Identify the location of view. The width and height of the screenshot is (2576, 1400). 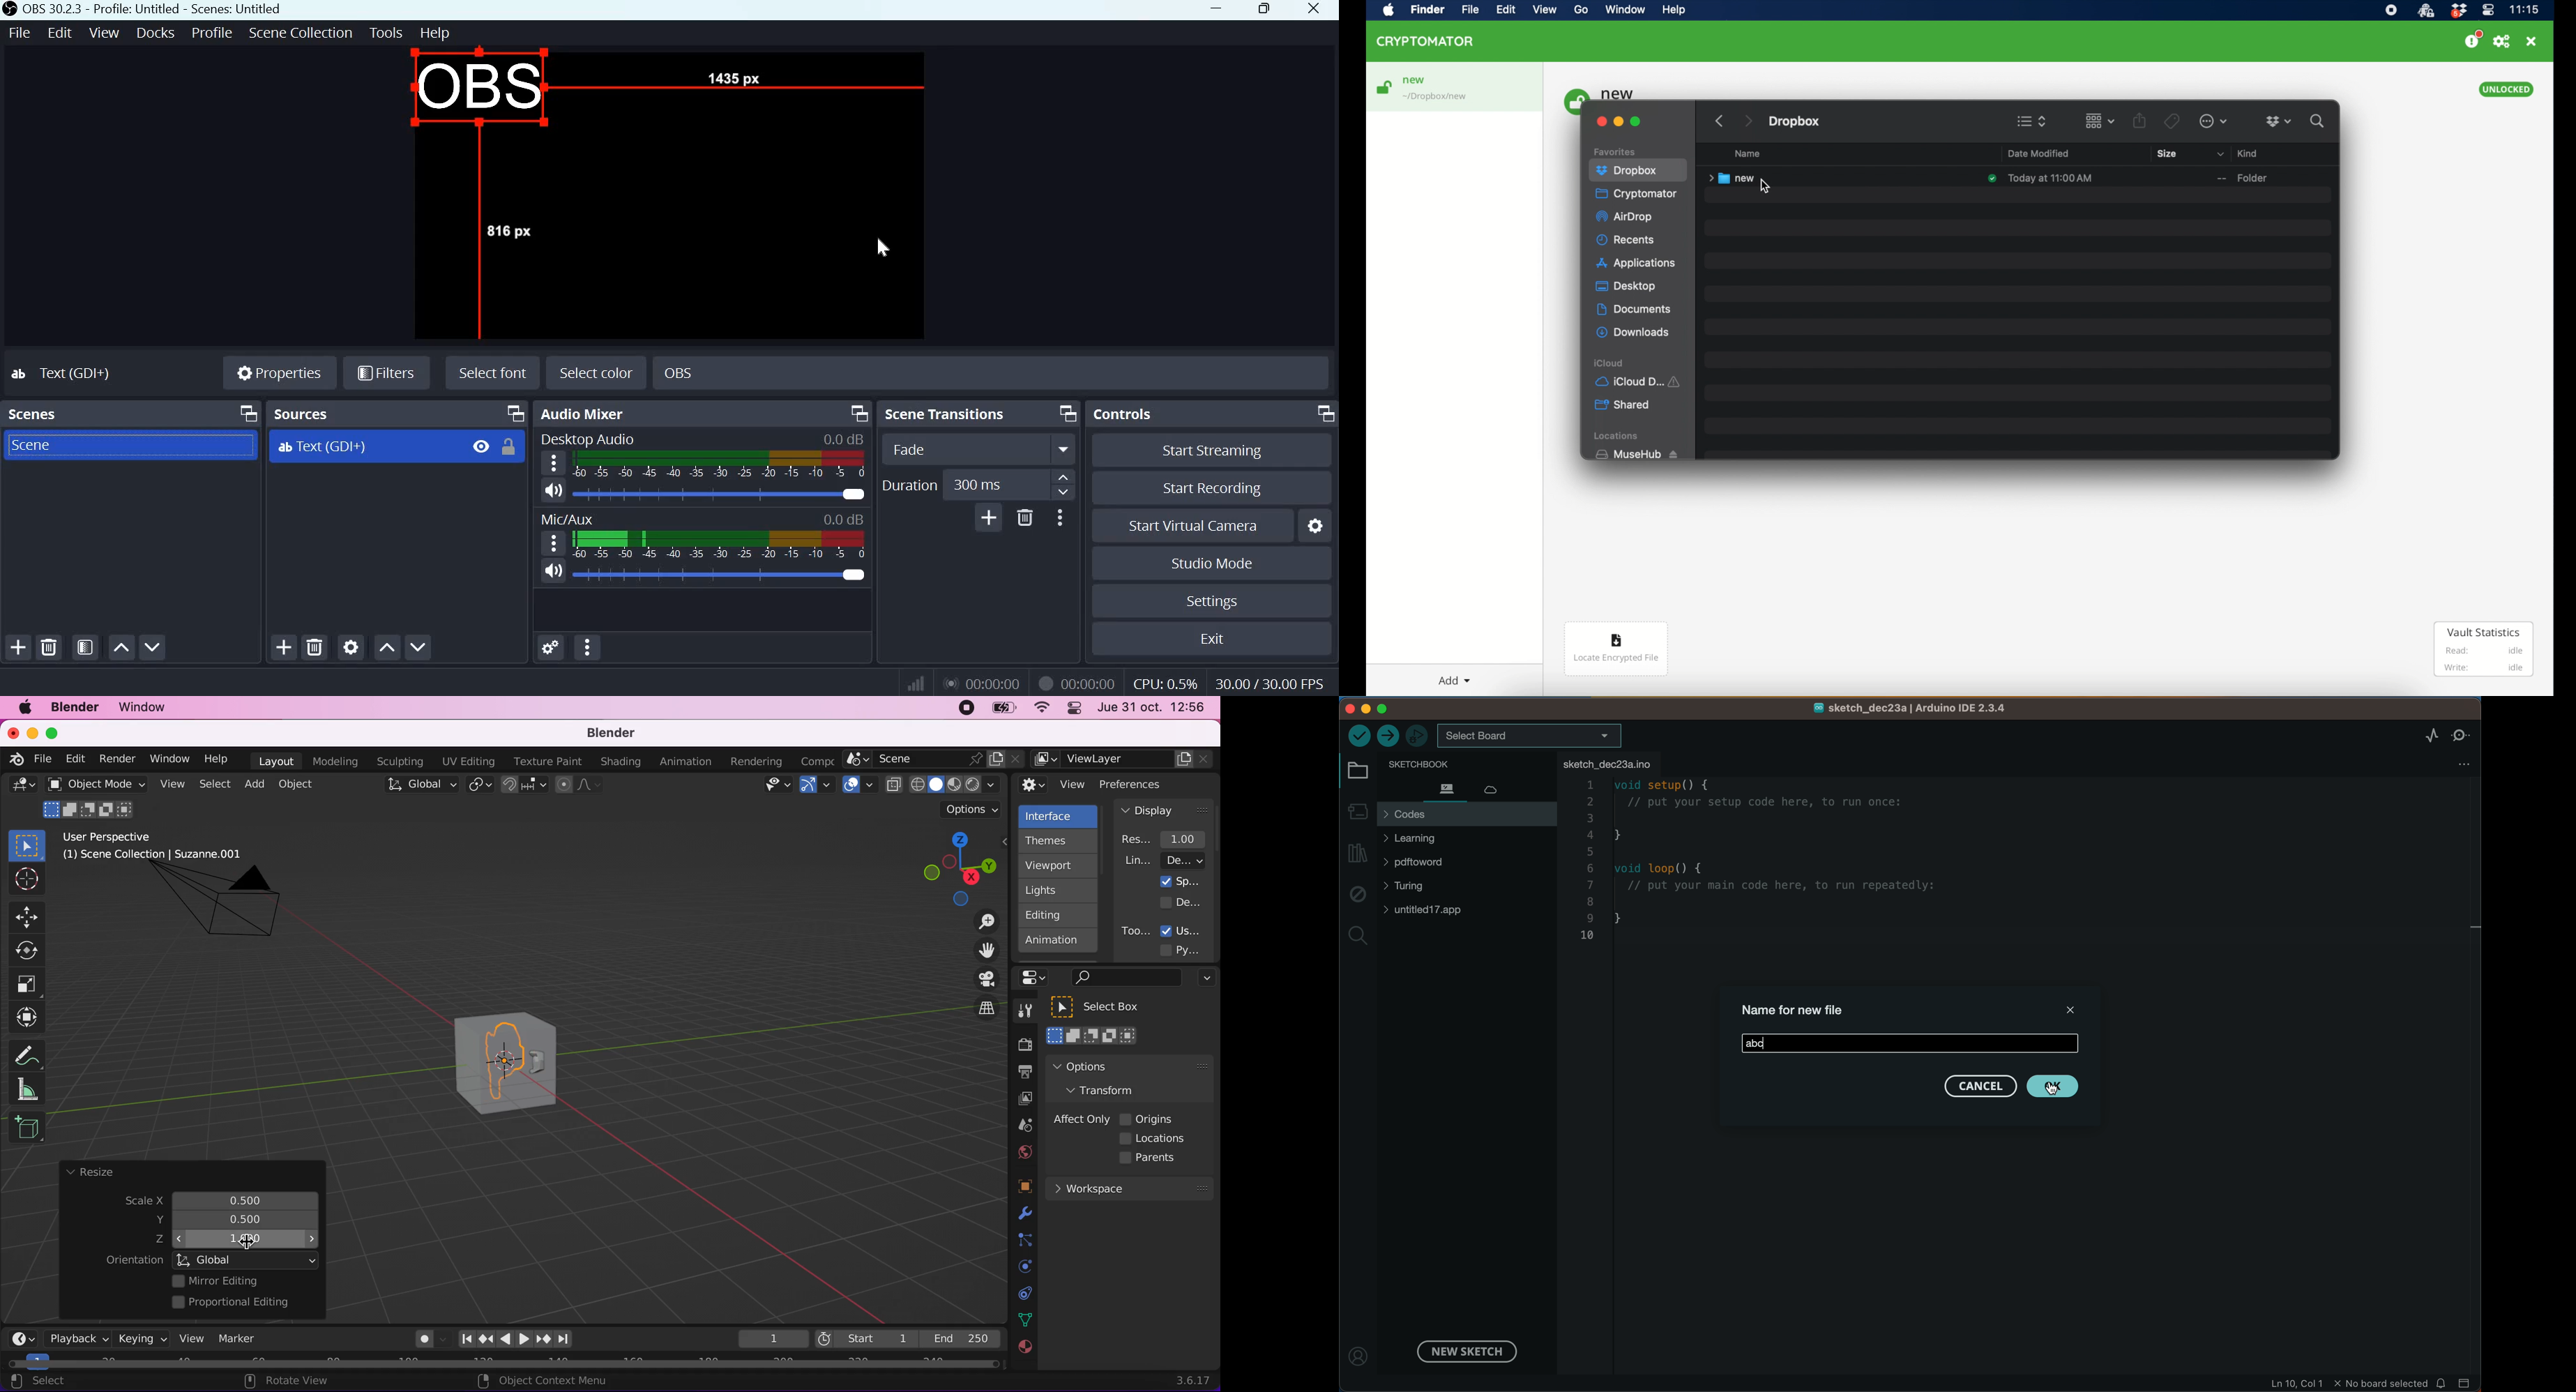
(170, 784).